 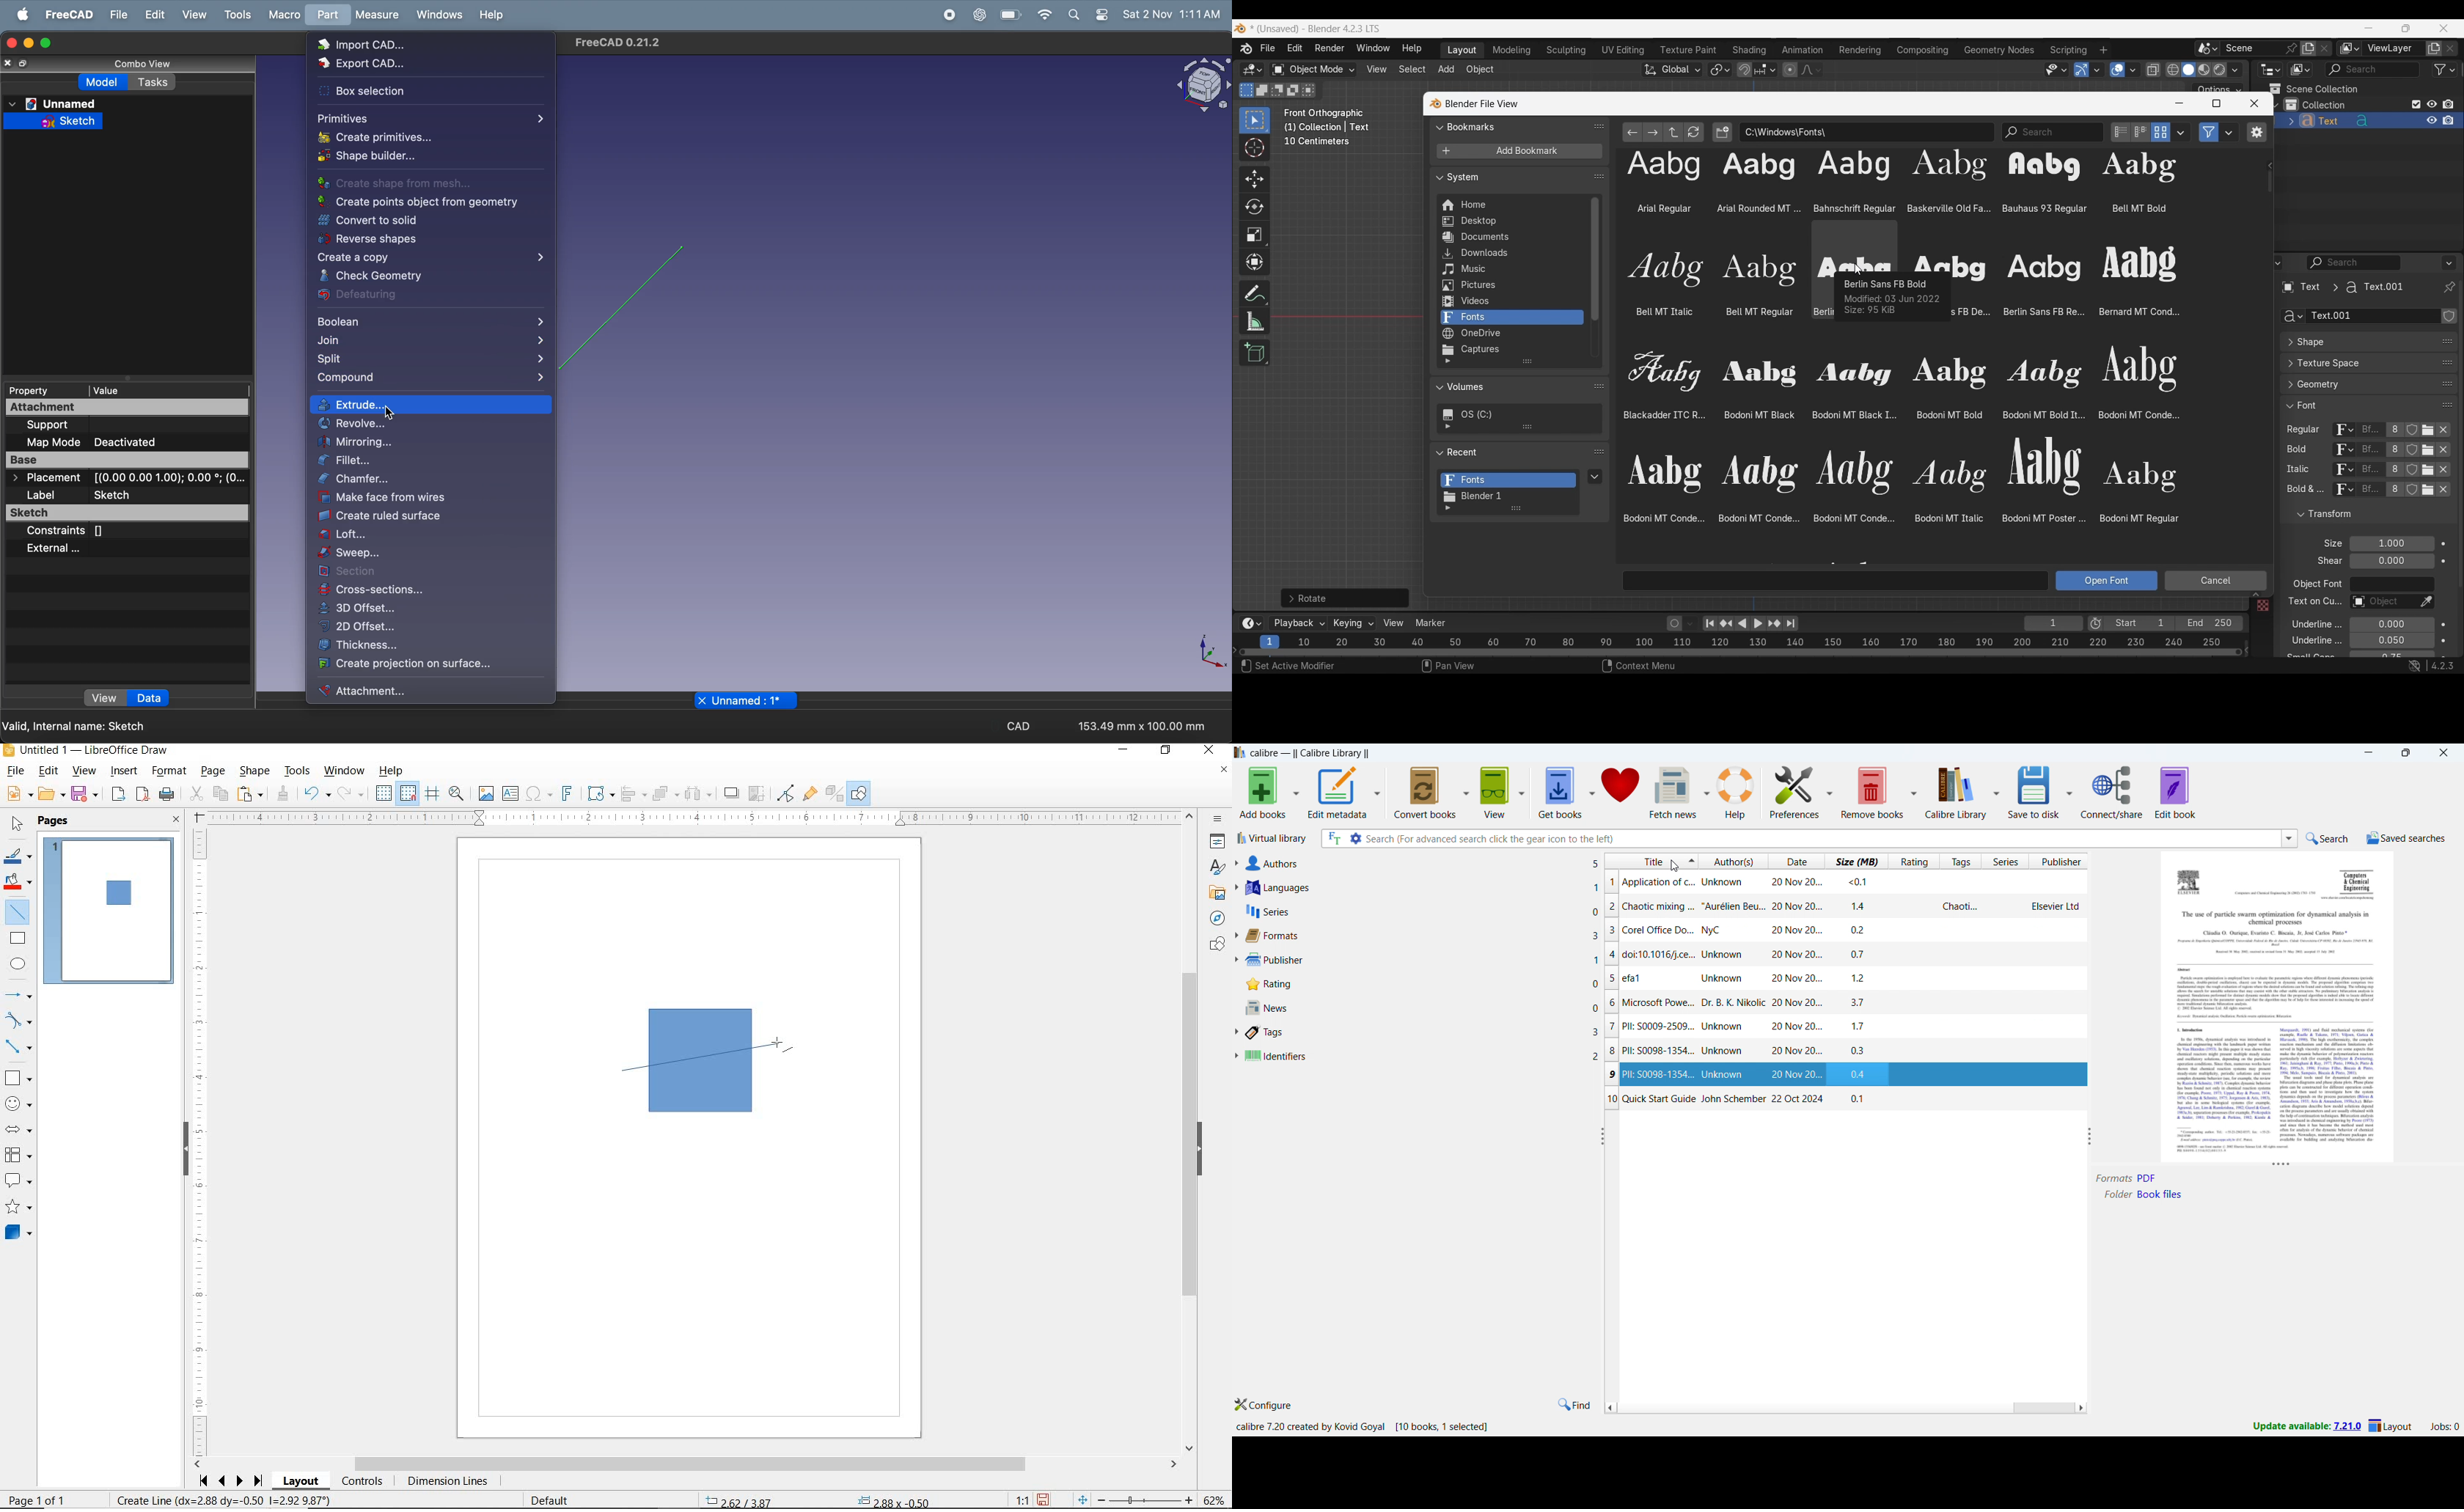 What do you see at coordinates (538, 794) in the screenshot?
I see `INSERT SPECIAL CHARACTERS` at bounding box center [538, 794].